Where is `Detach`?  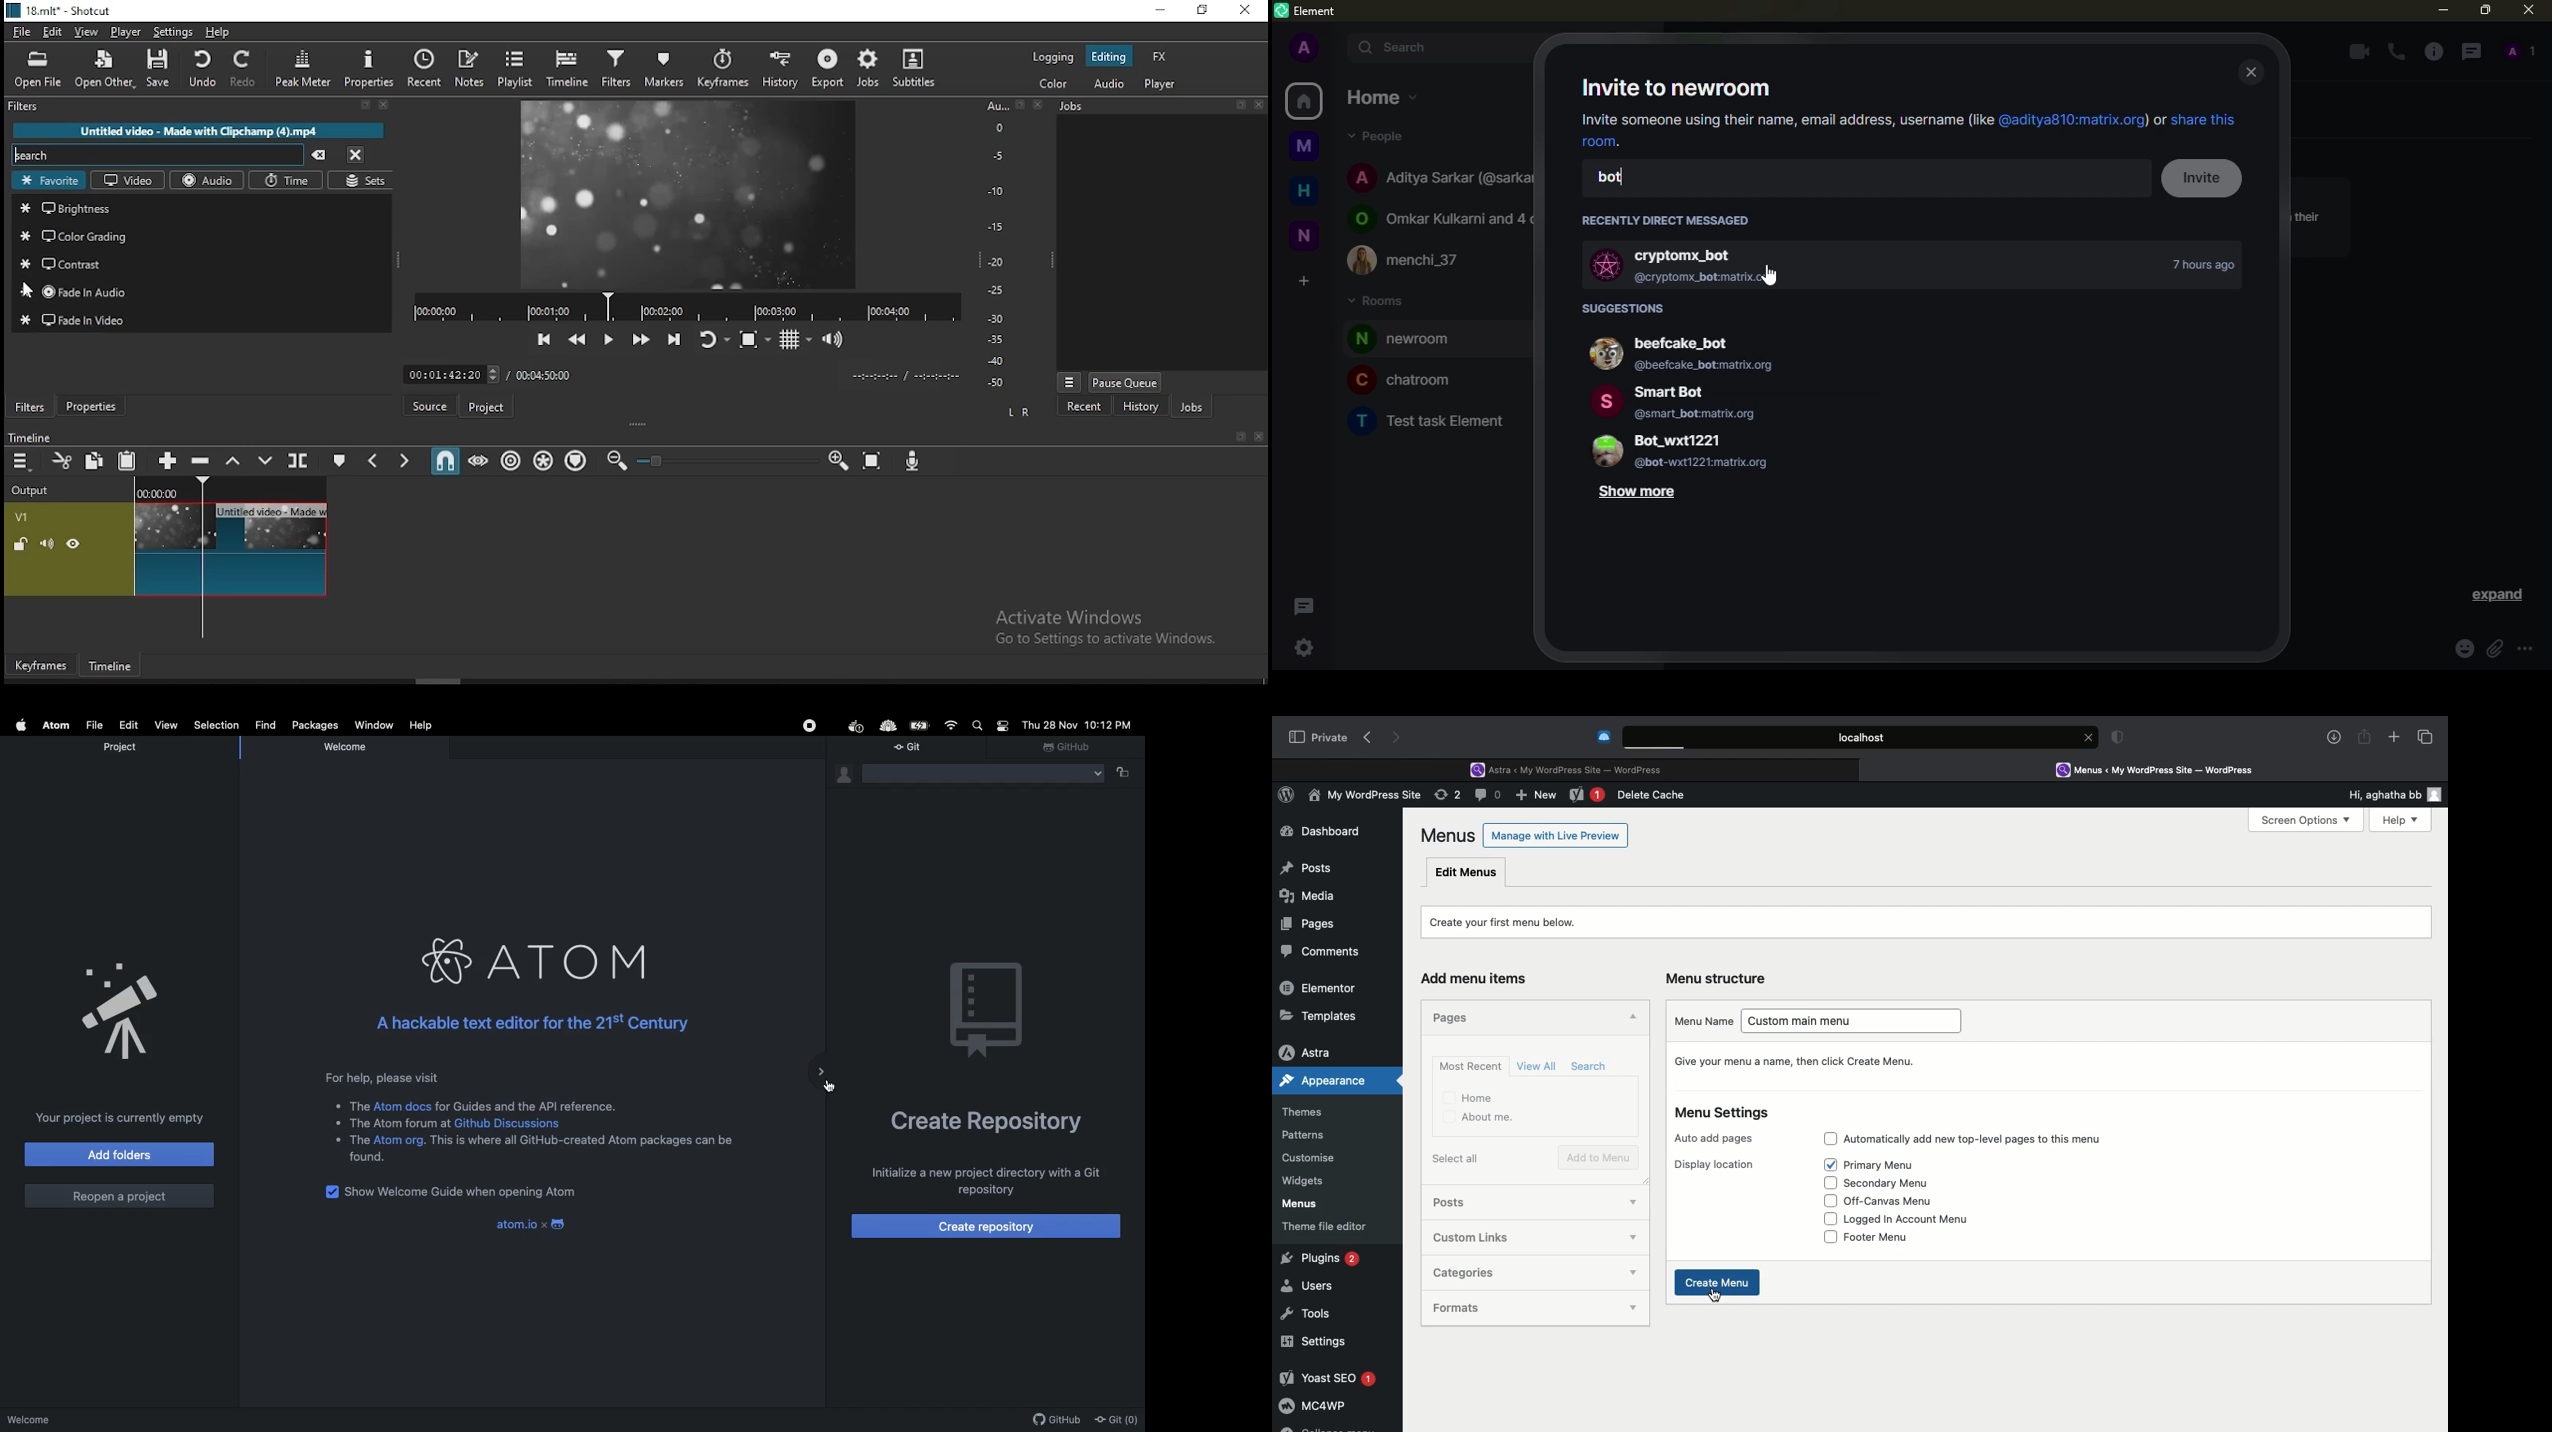
Detach is located at coordinates (366, 105).